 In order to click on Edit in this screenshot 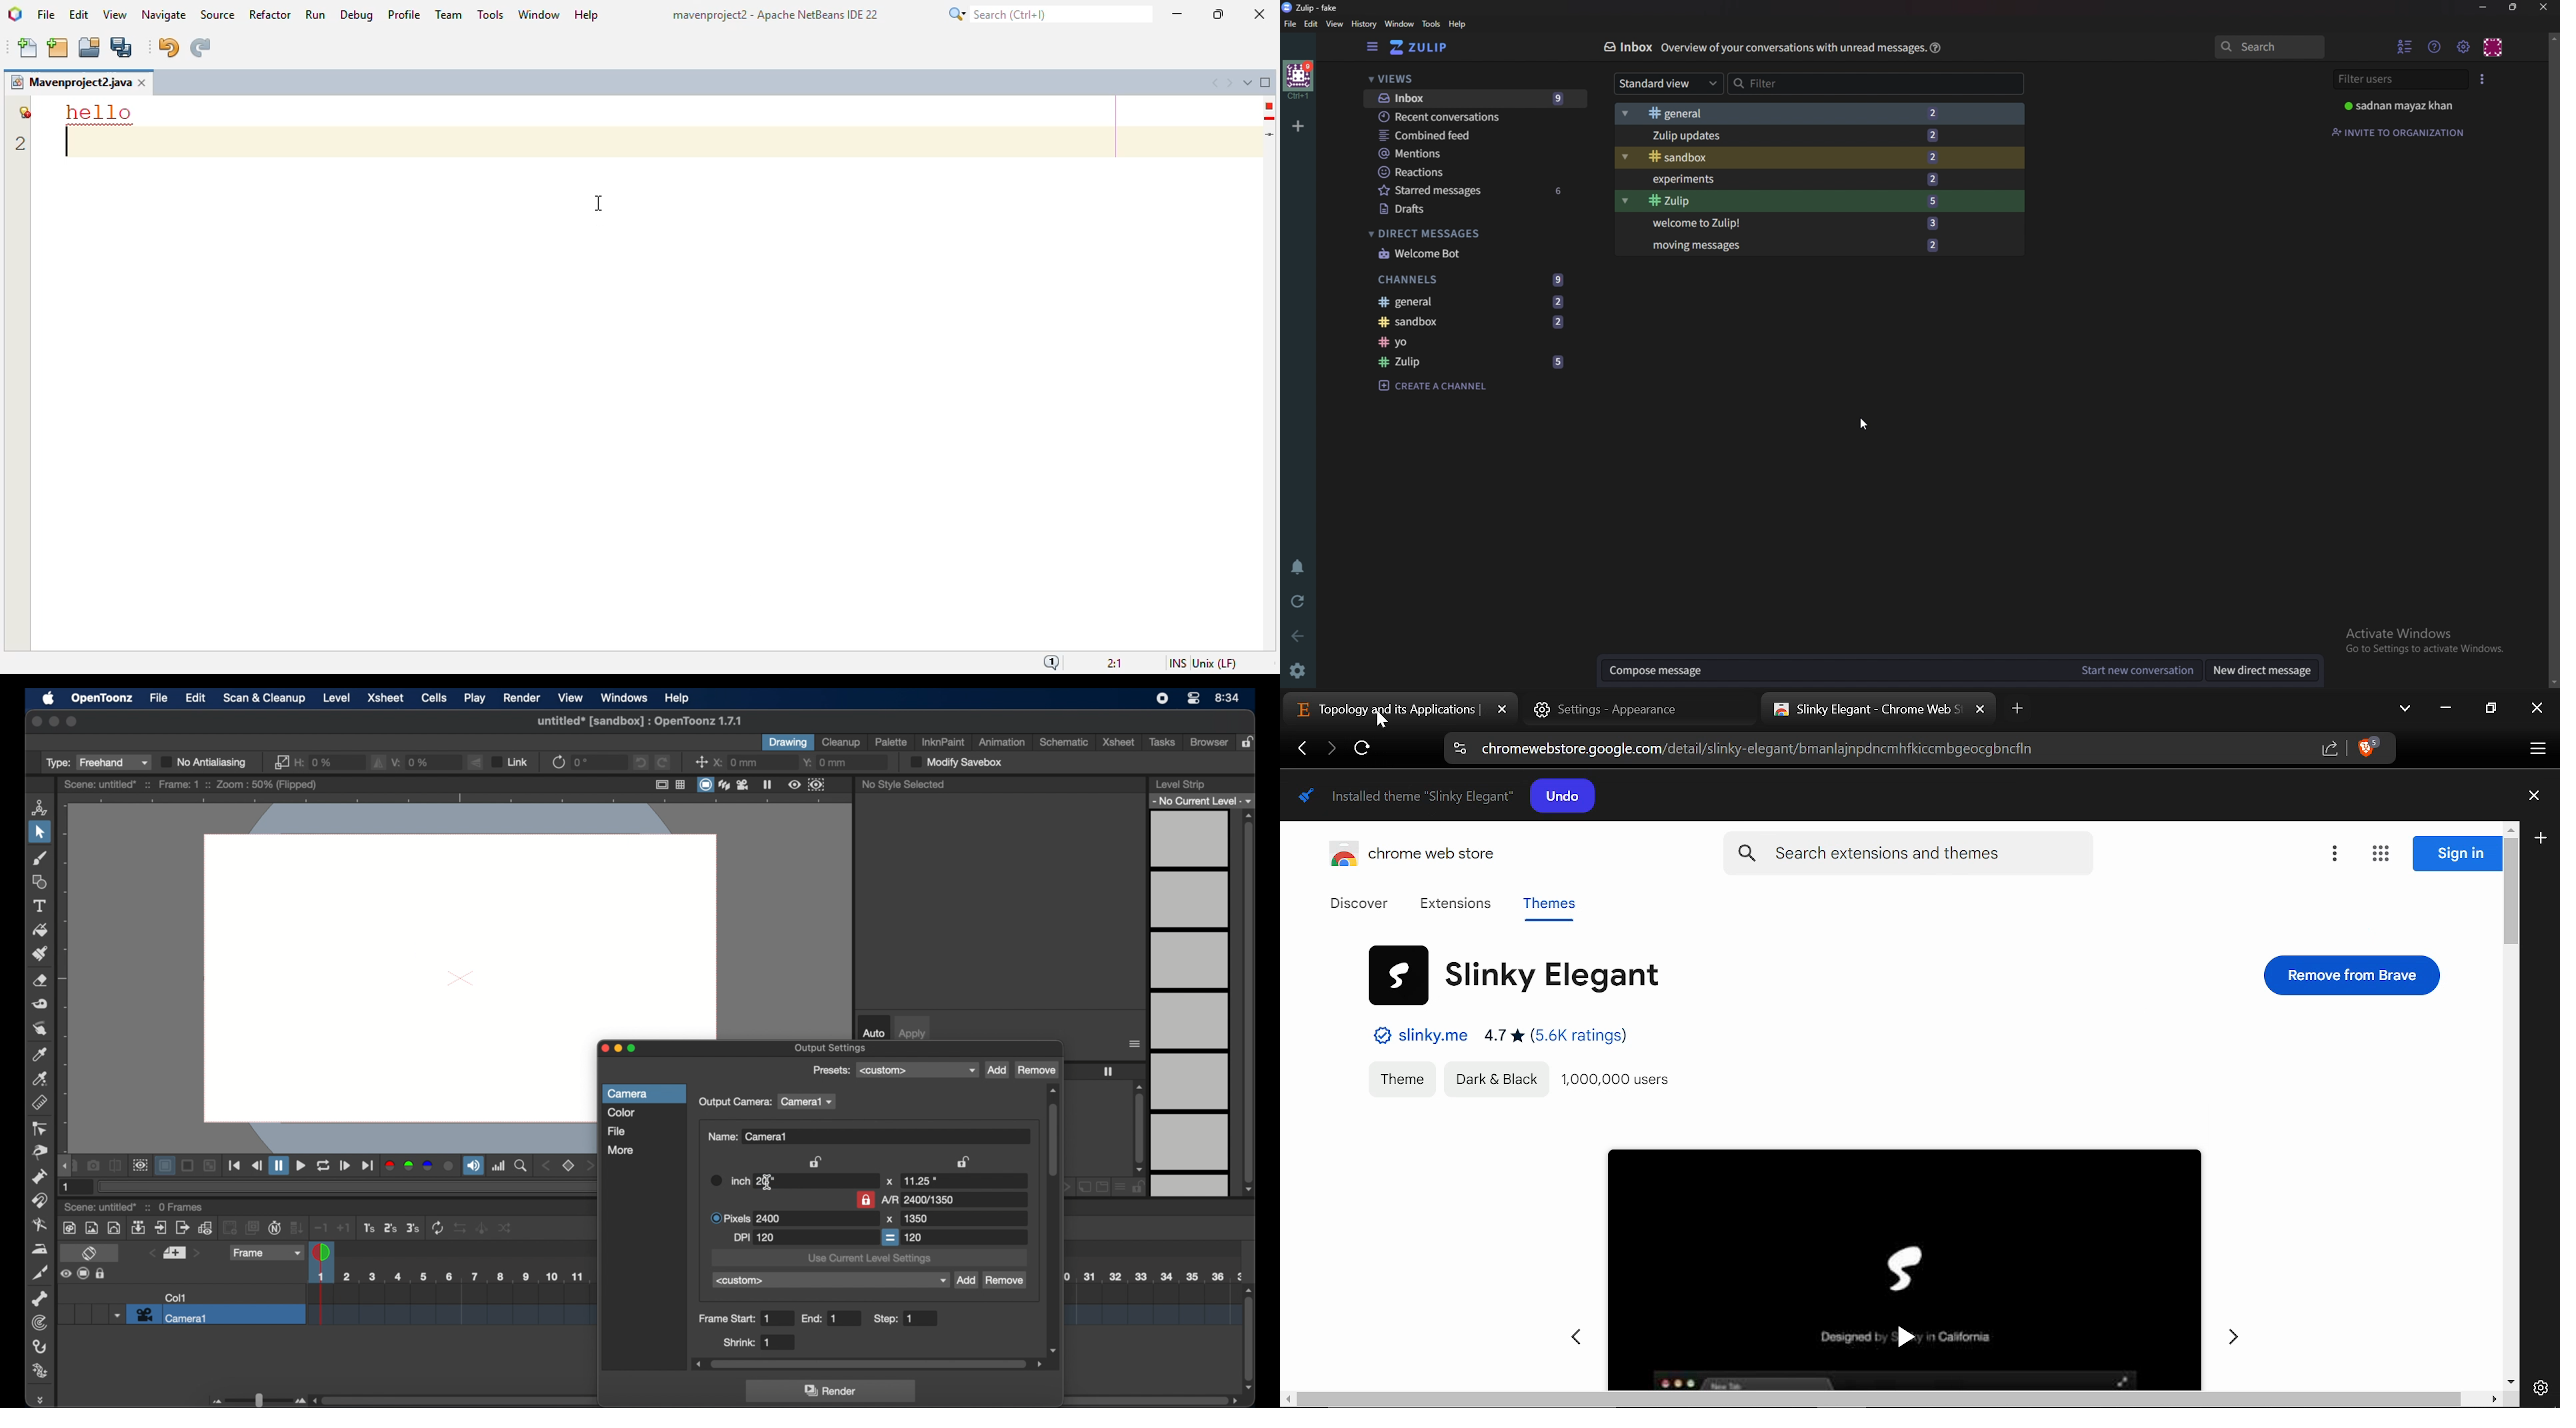, I will do `click(1311, 24)`.